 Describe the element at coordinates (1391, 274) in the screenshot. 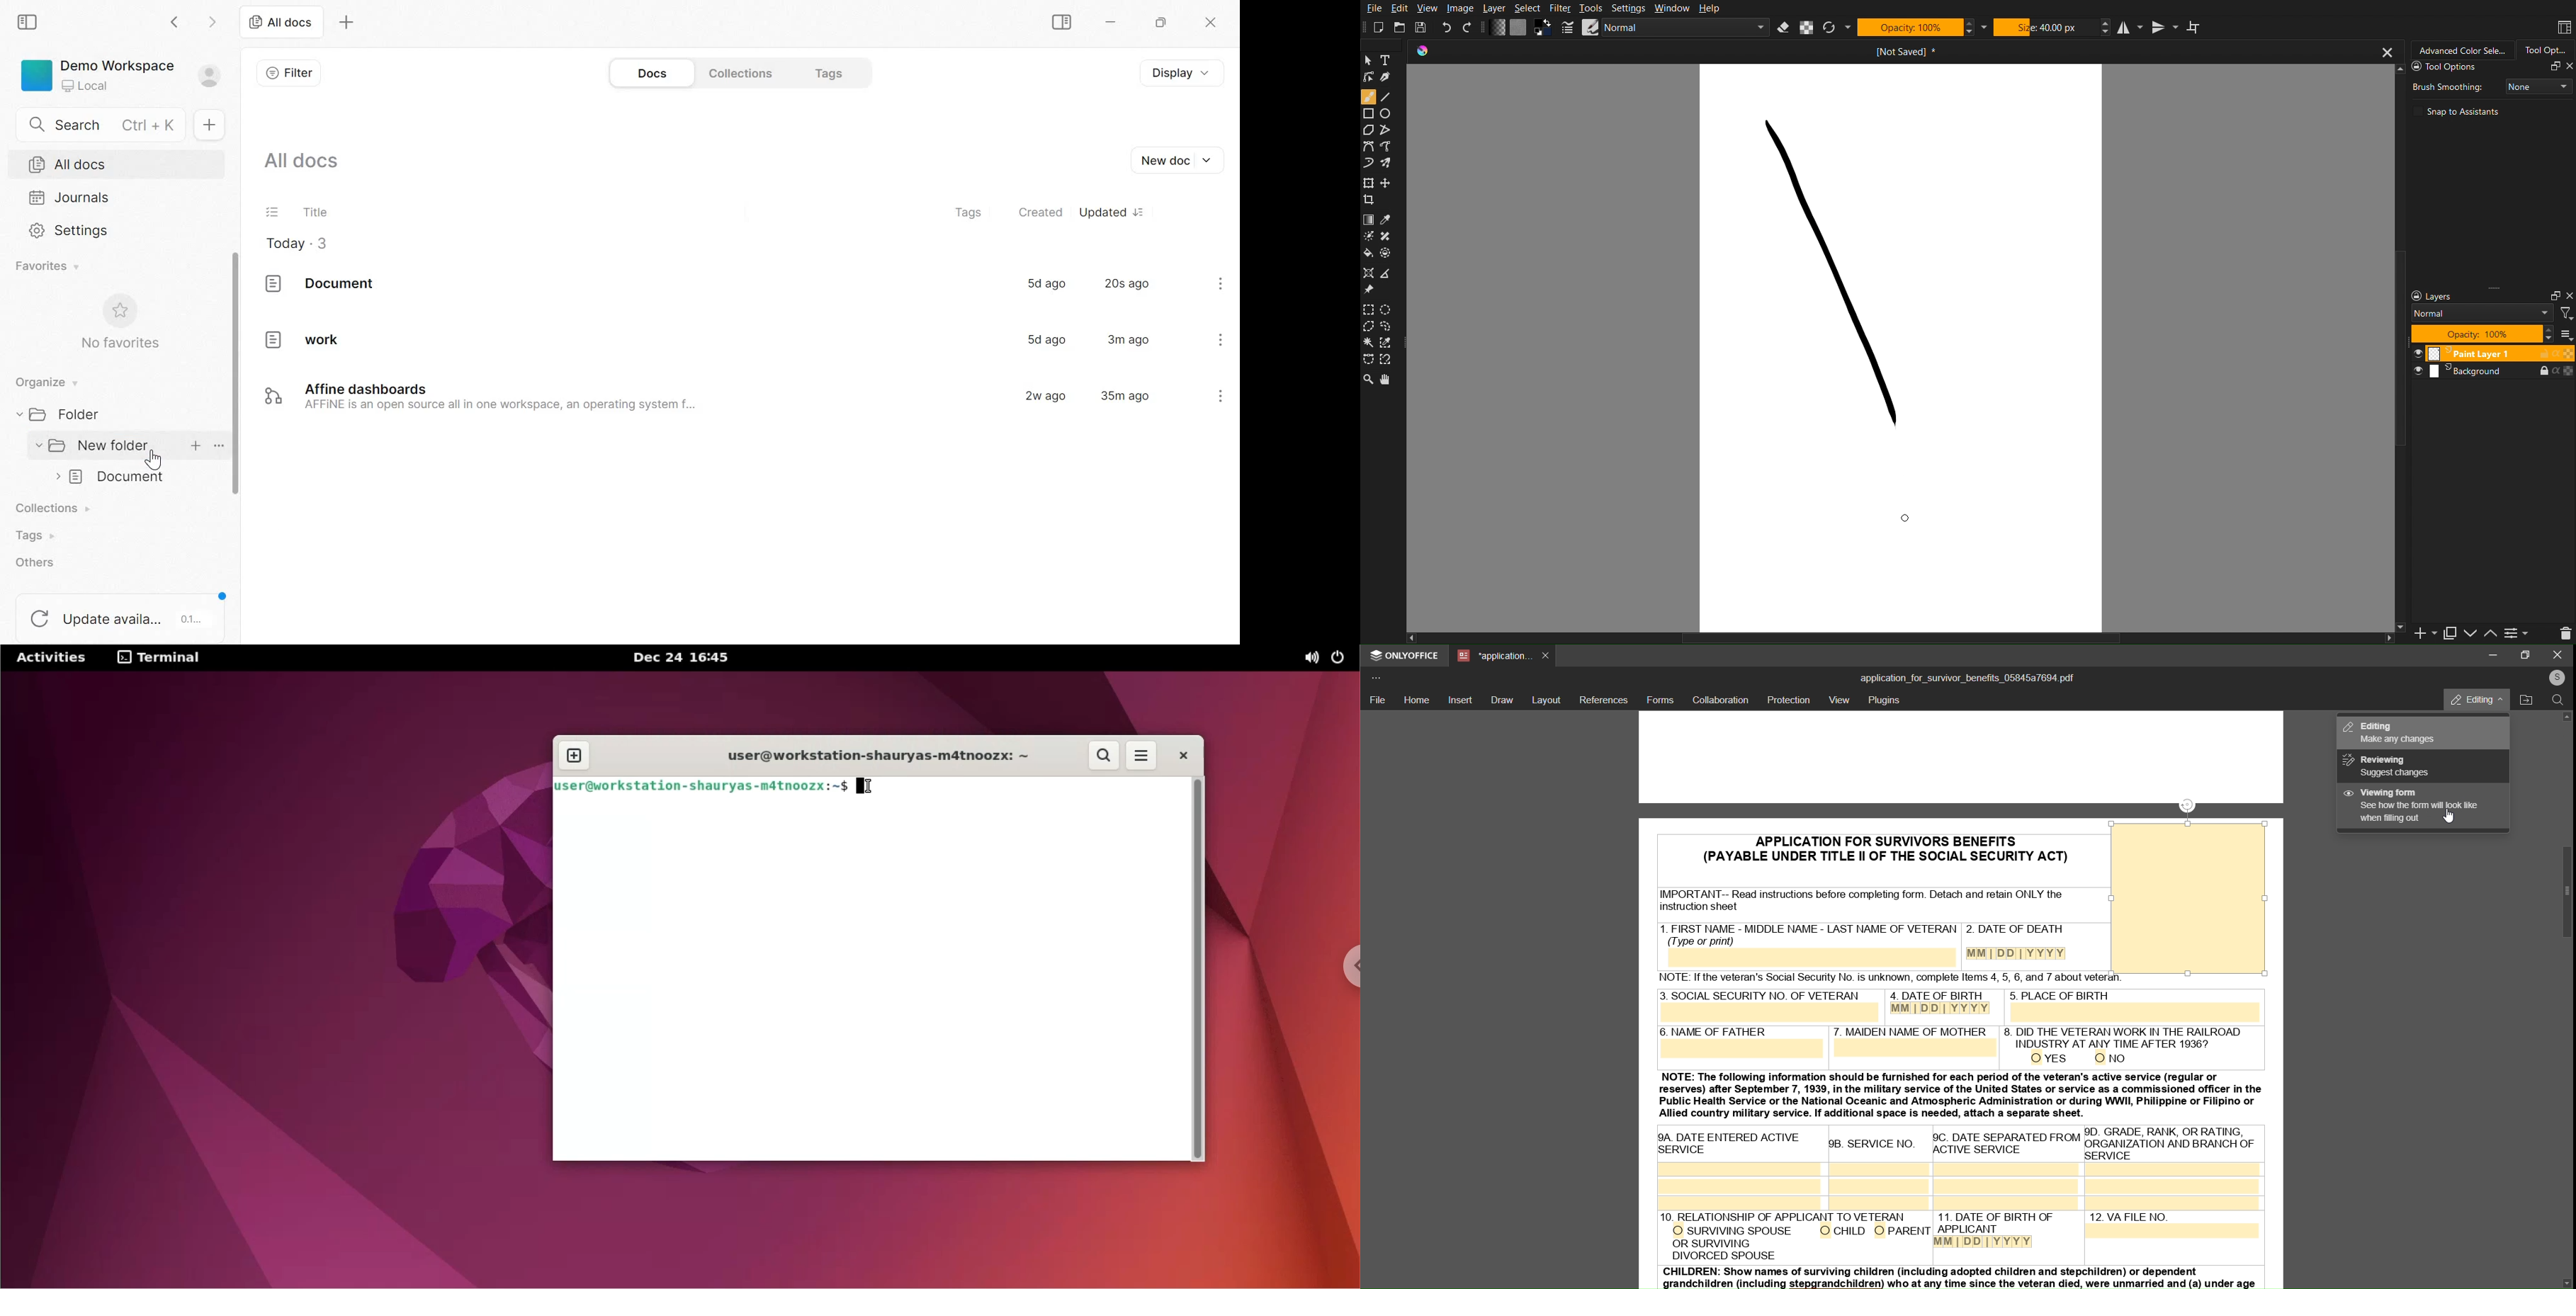

I see `Convert Point` at that location.